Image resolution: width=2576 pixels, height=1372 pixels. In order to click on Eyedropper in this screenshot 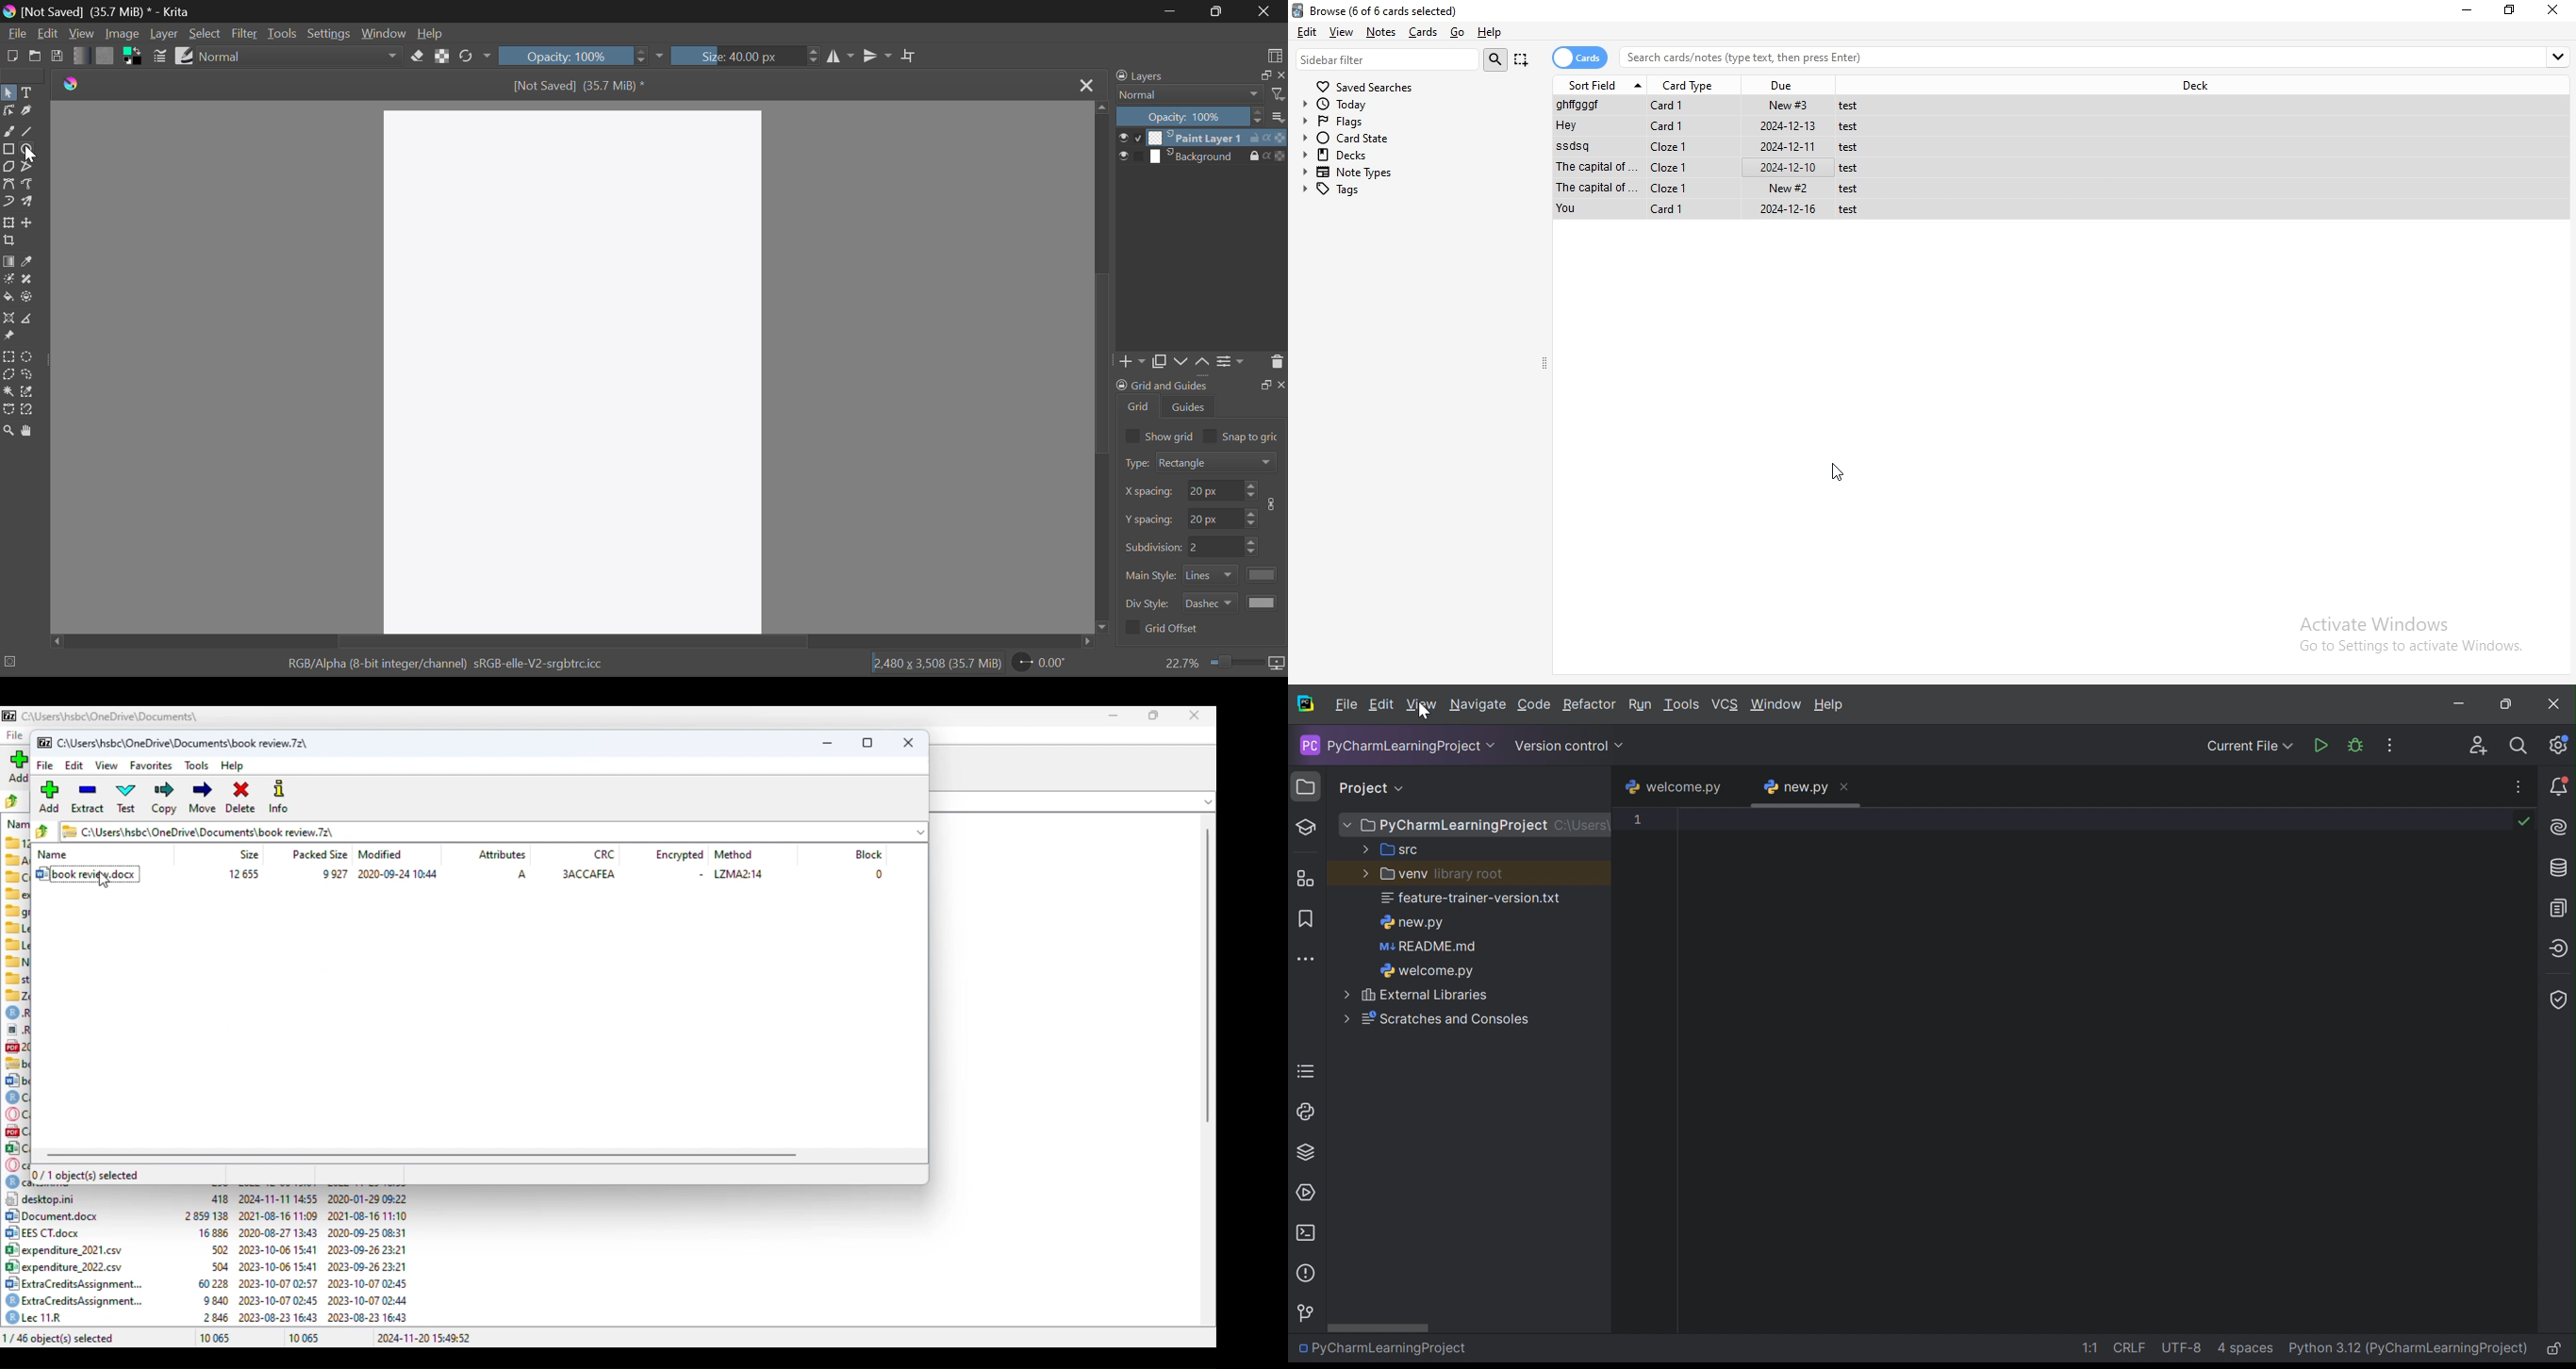, I will do `click(30, 261)`.